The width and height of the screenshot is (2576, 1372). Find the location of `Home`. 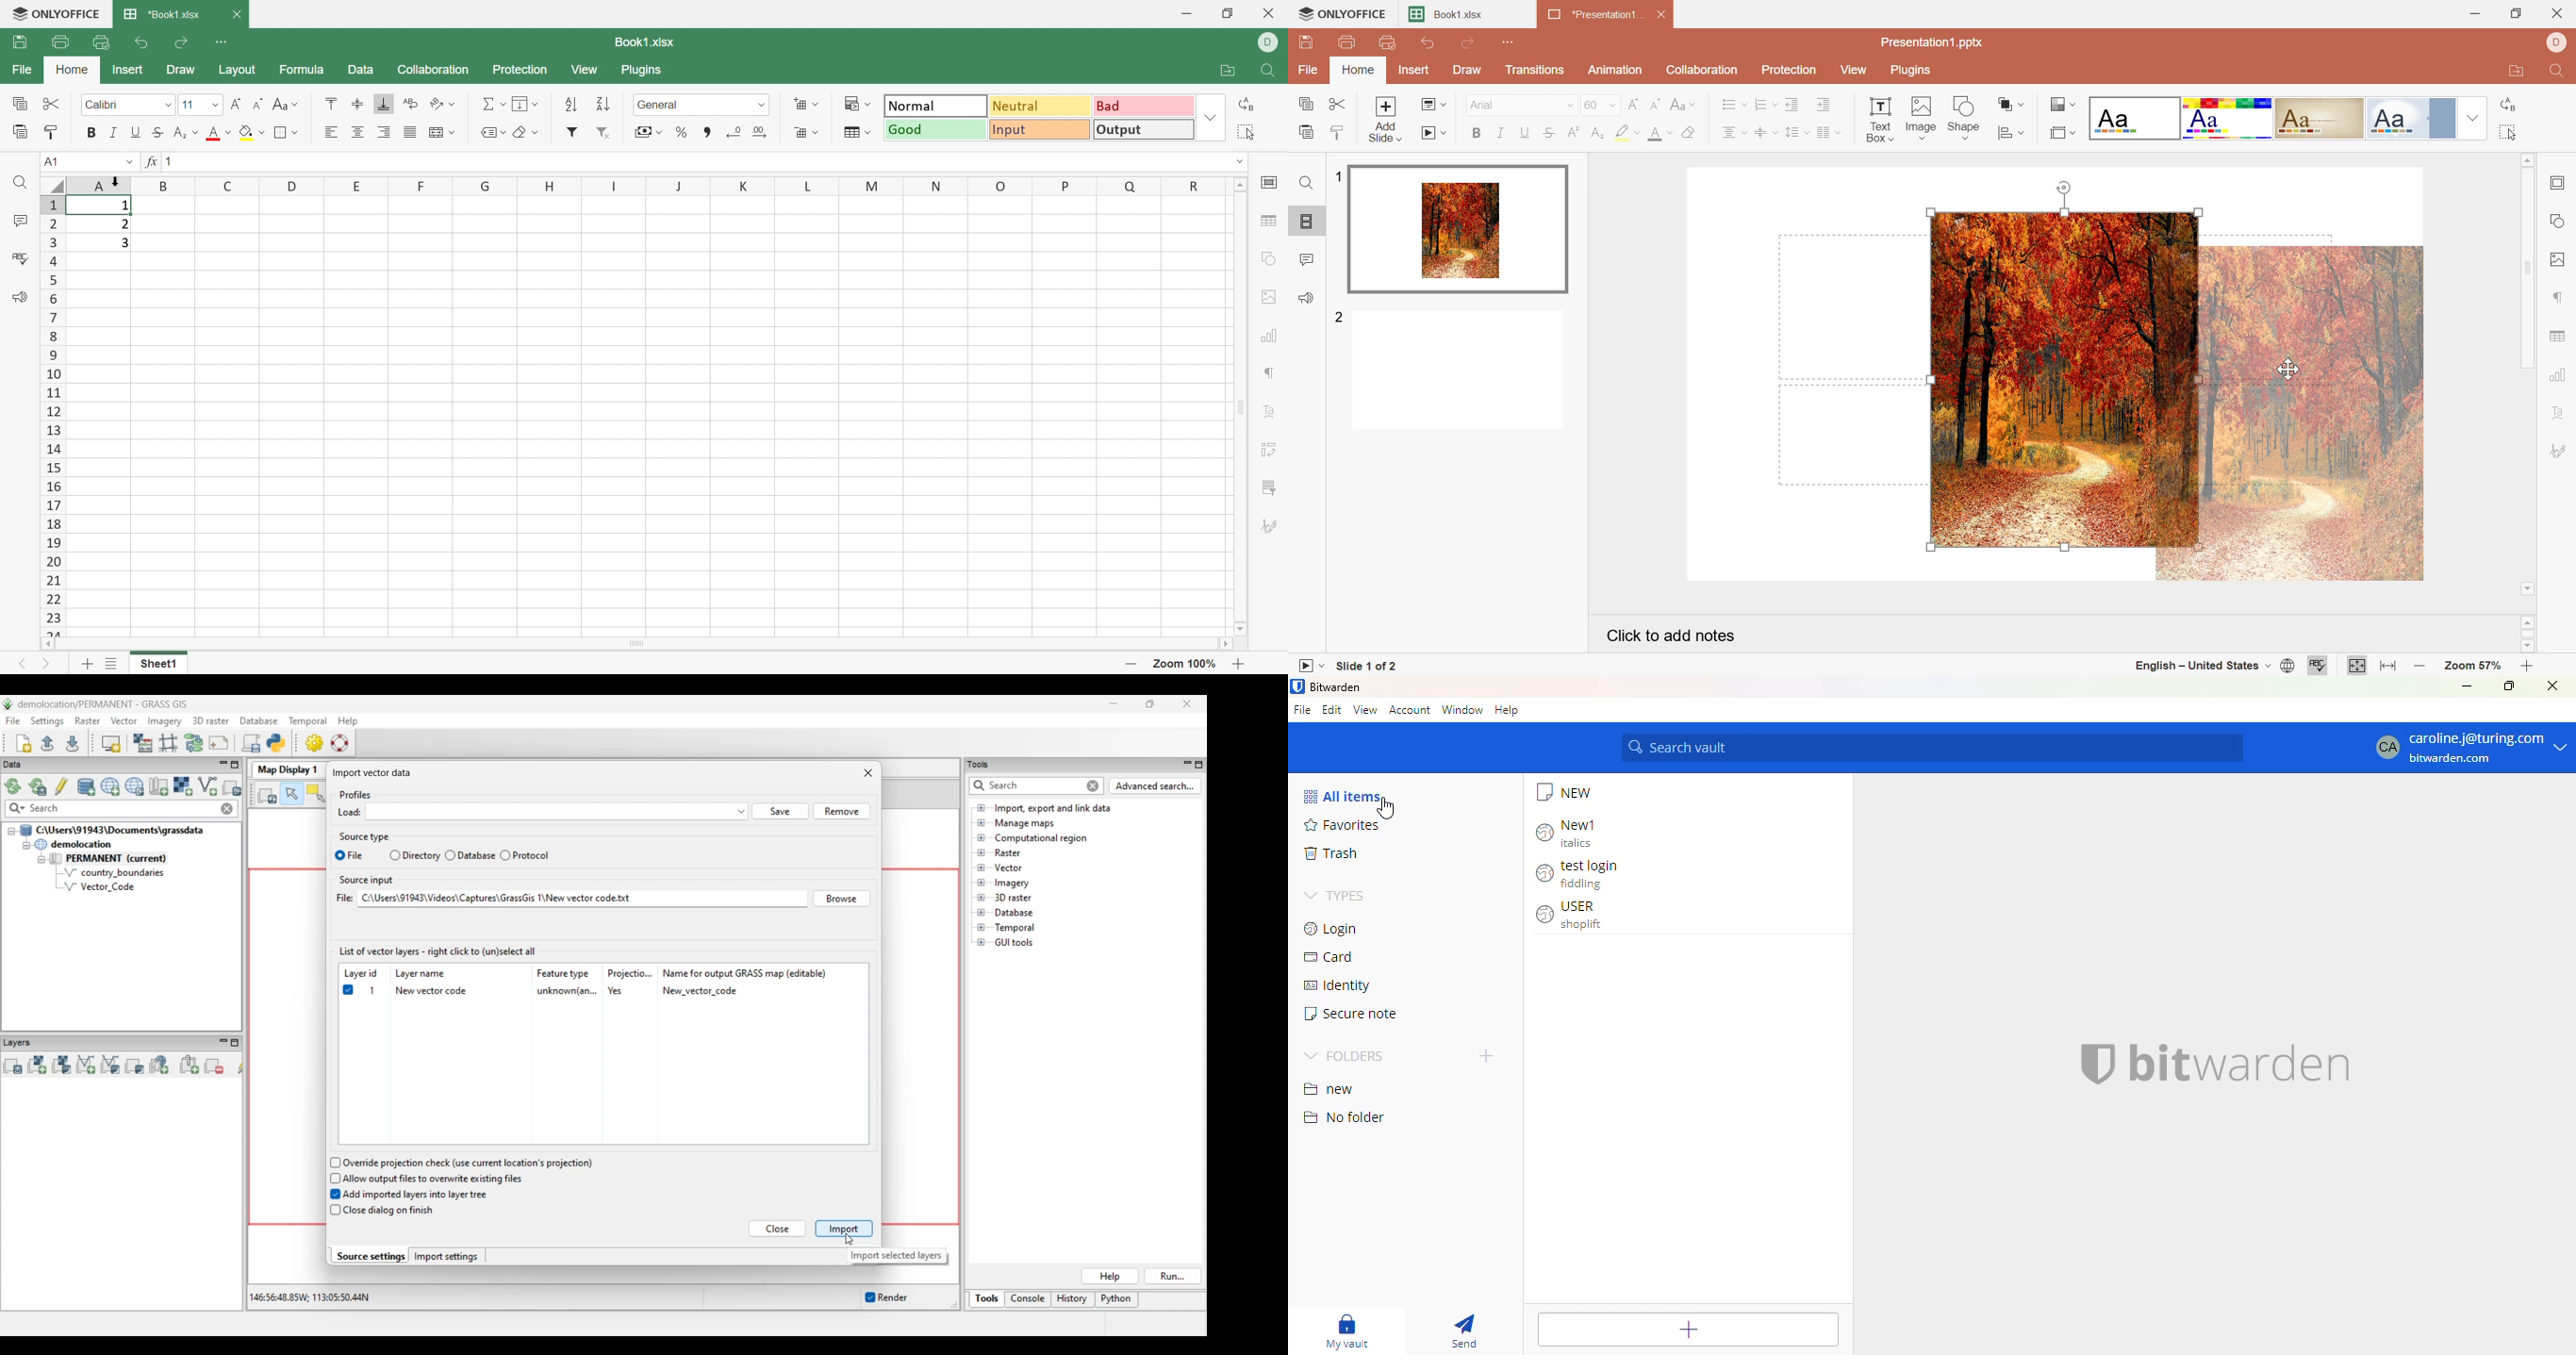

Home is located at coordinates (1359, 71).